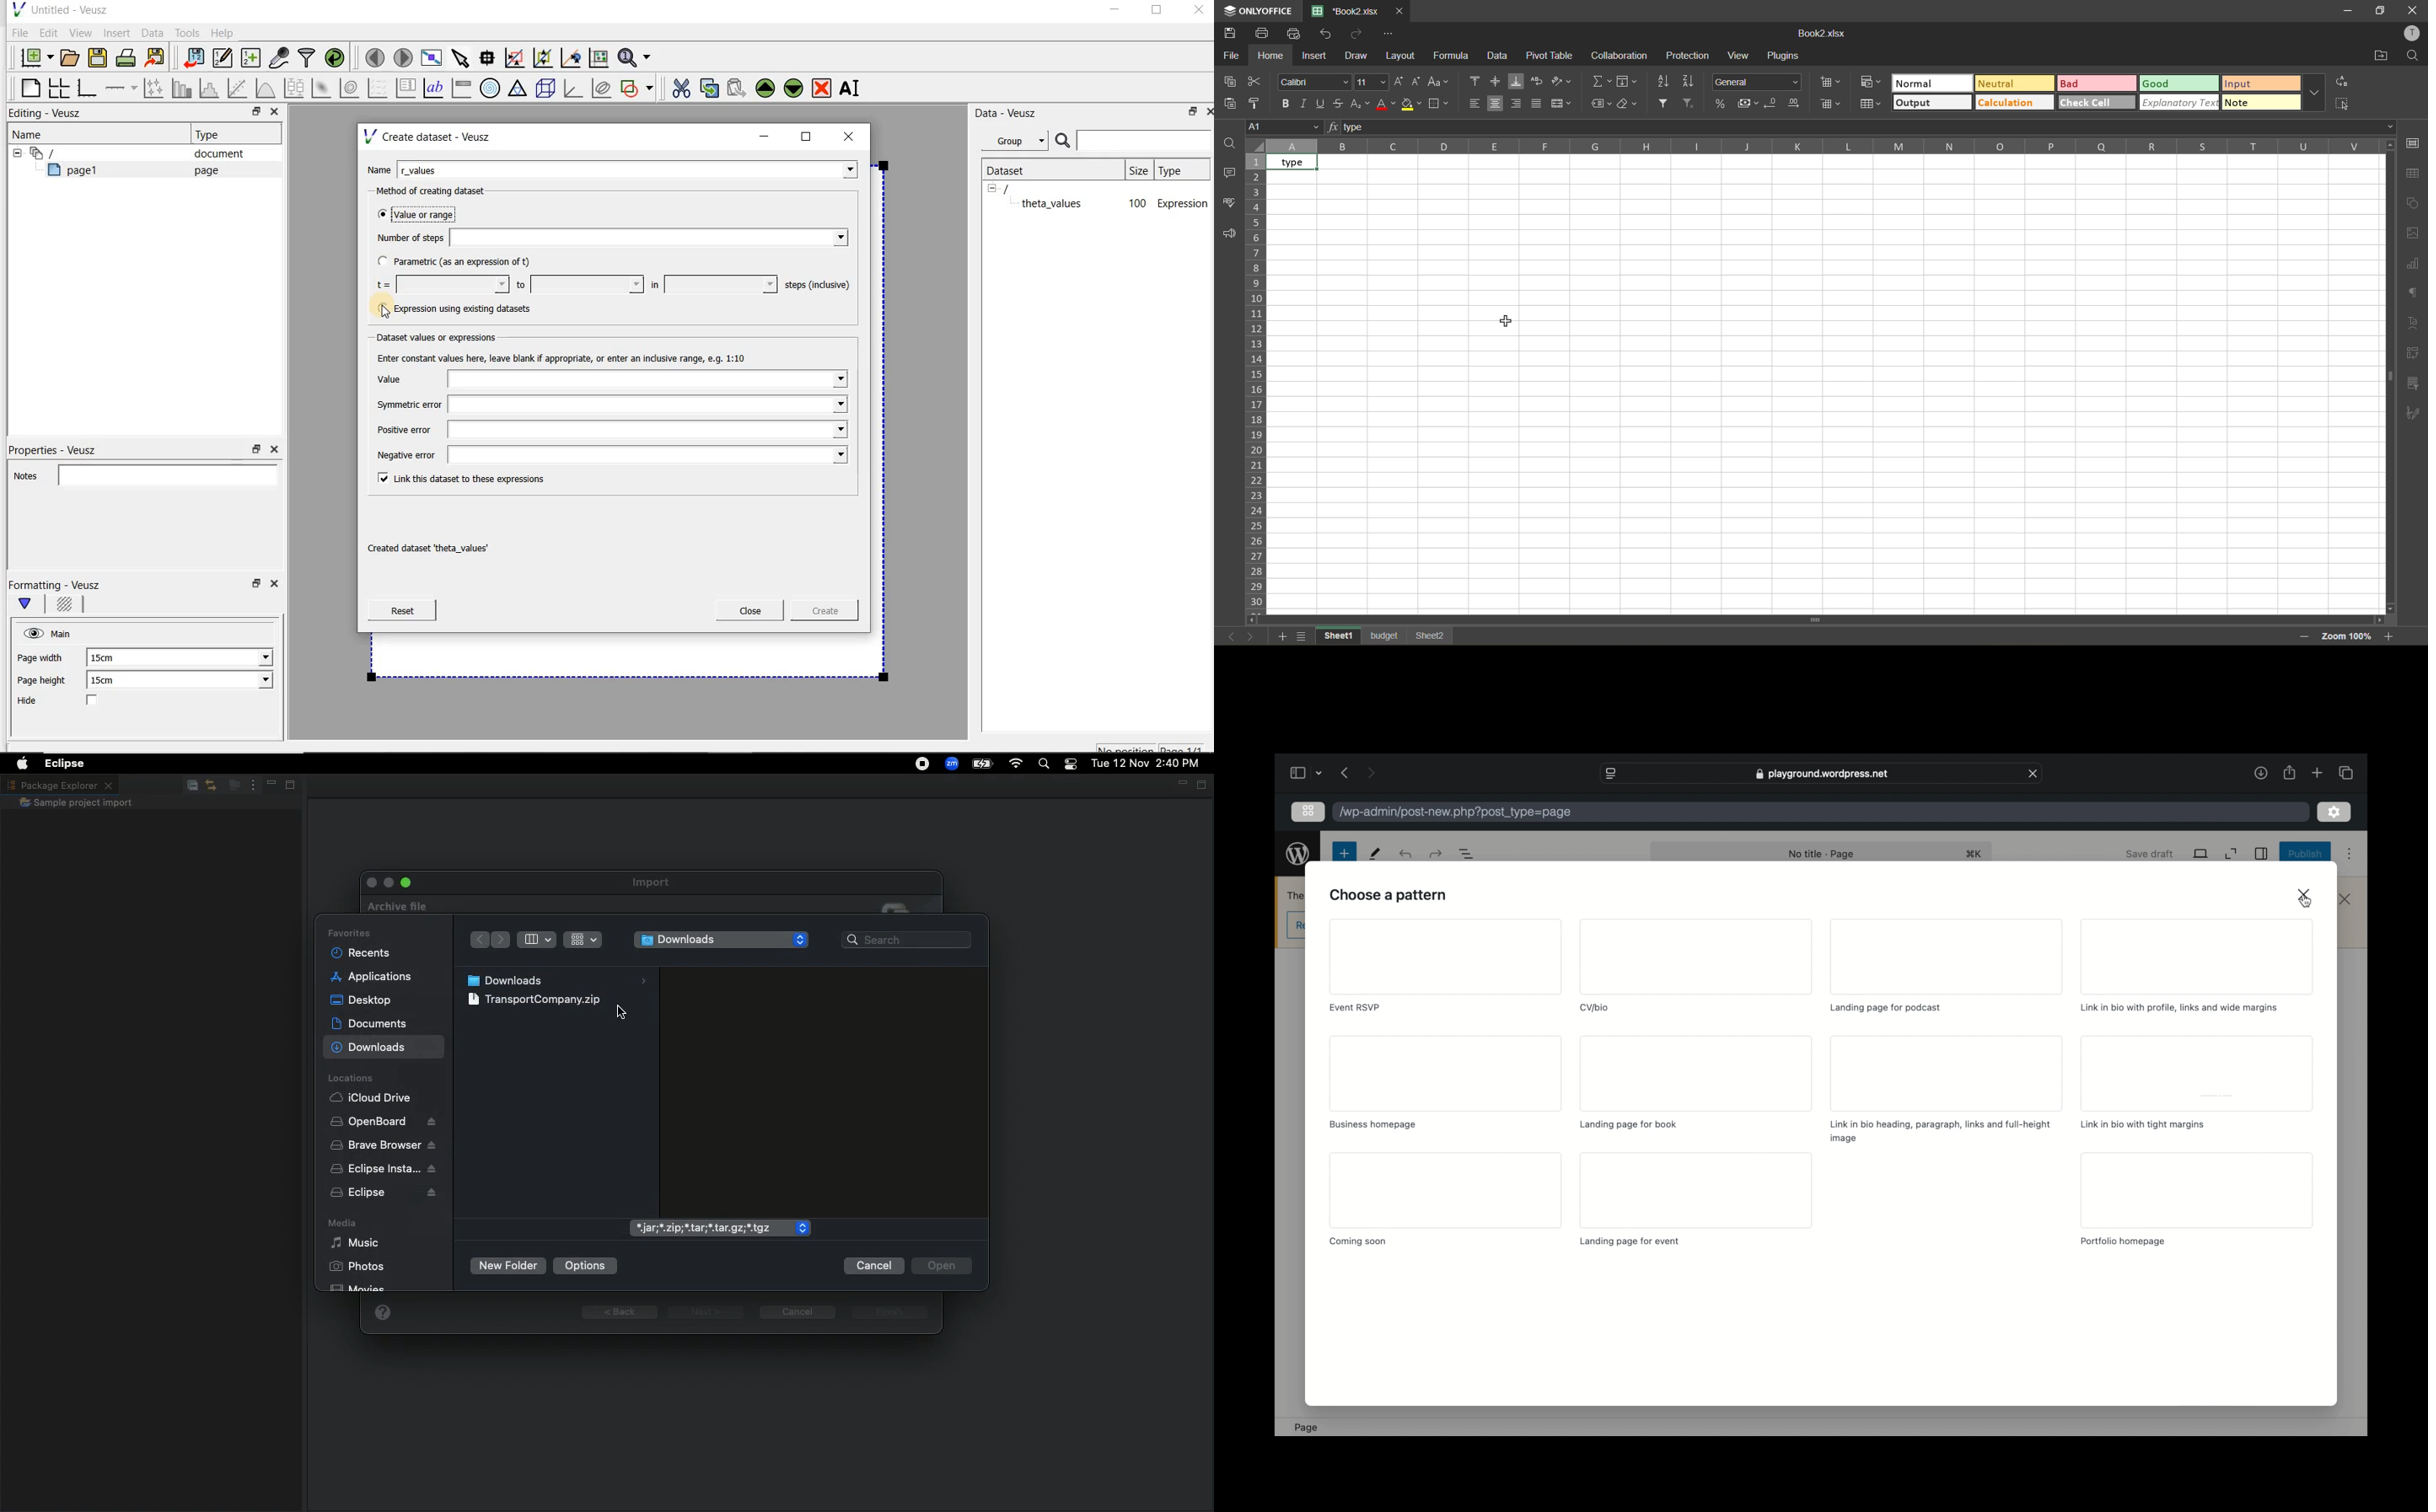 Image resolution: width=2436 pixels, height=1512 pixels. What do you see at coordinates (213, 134) in the screenshot?
I see `Type` at bounding box center [213, 134].